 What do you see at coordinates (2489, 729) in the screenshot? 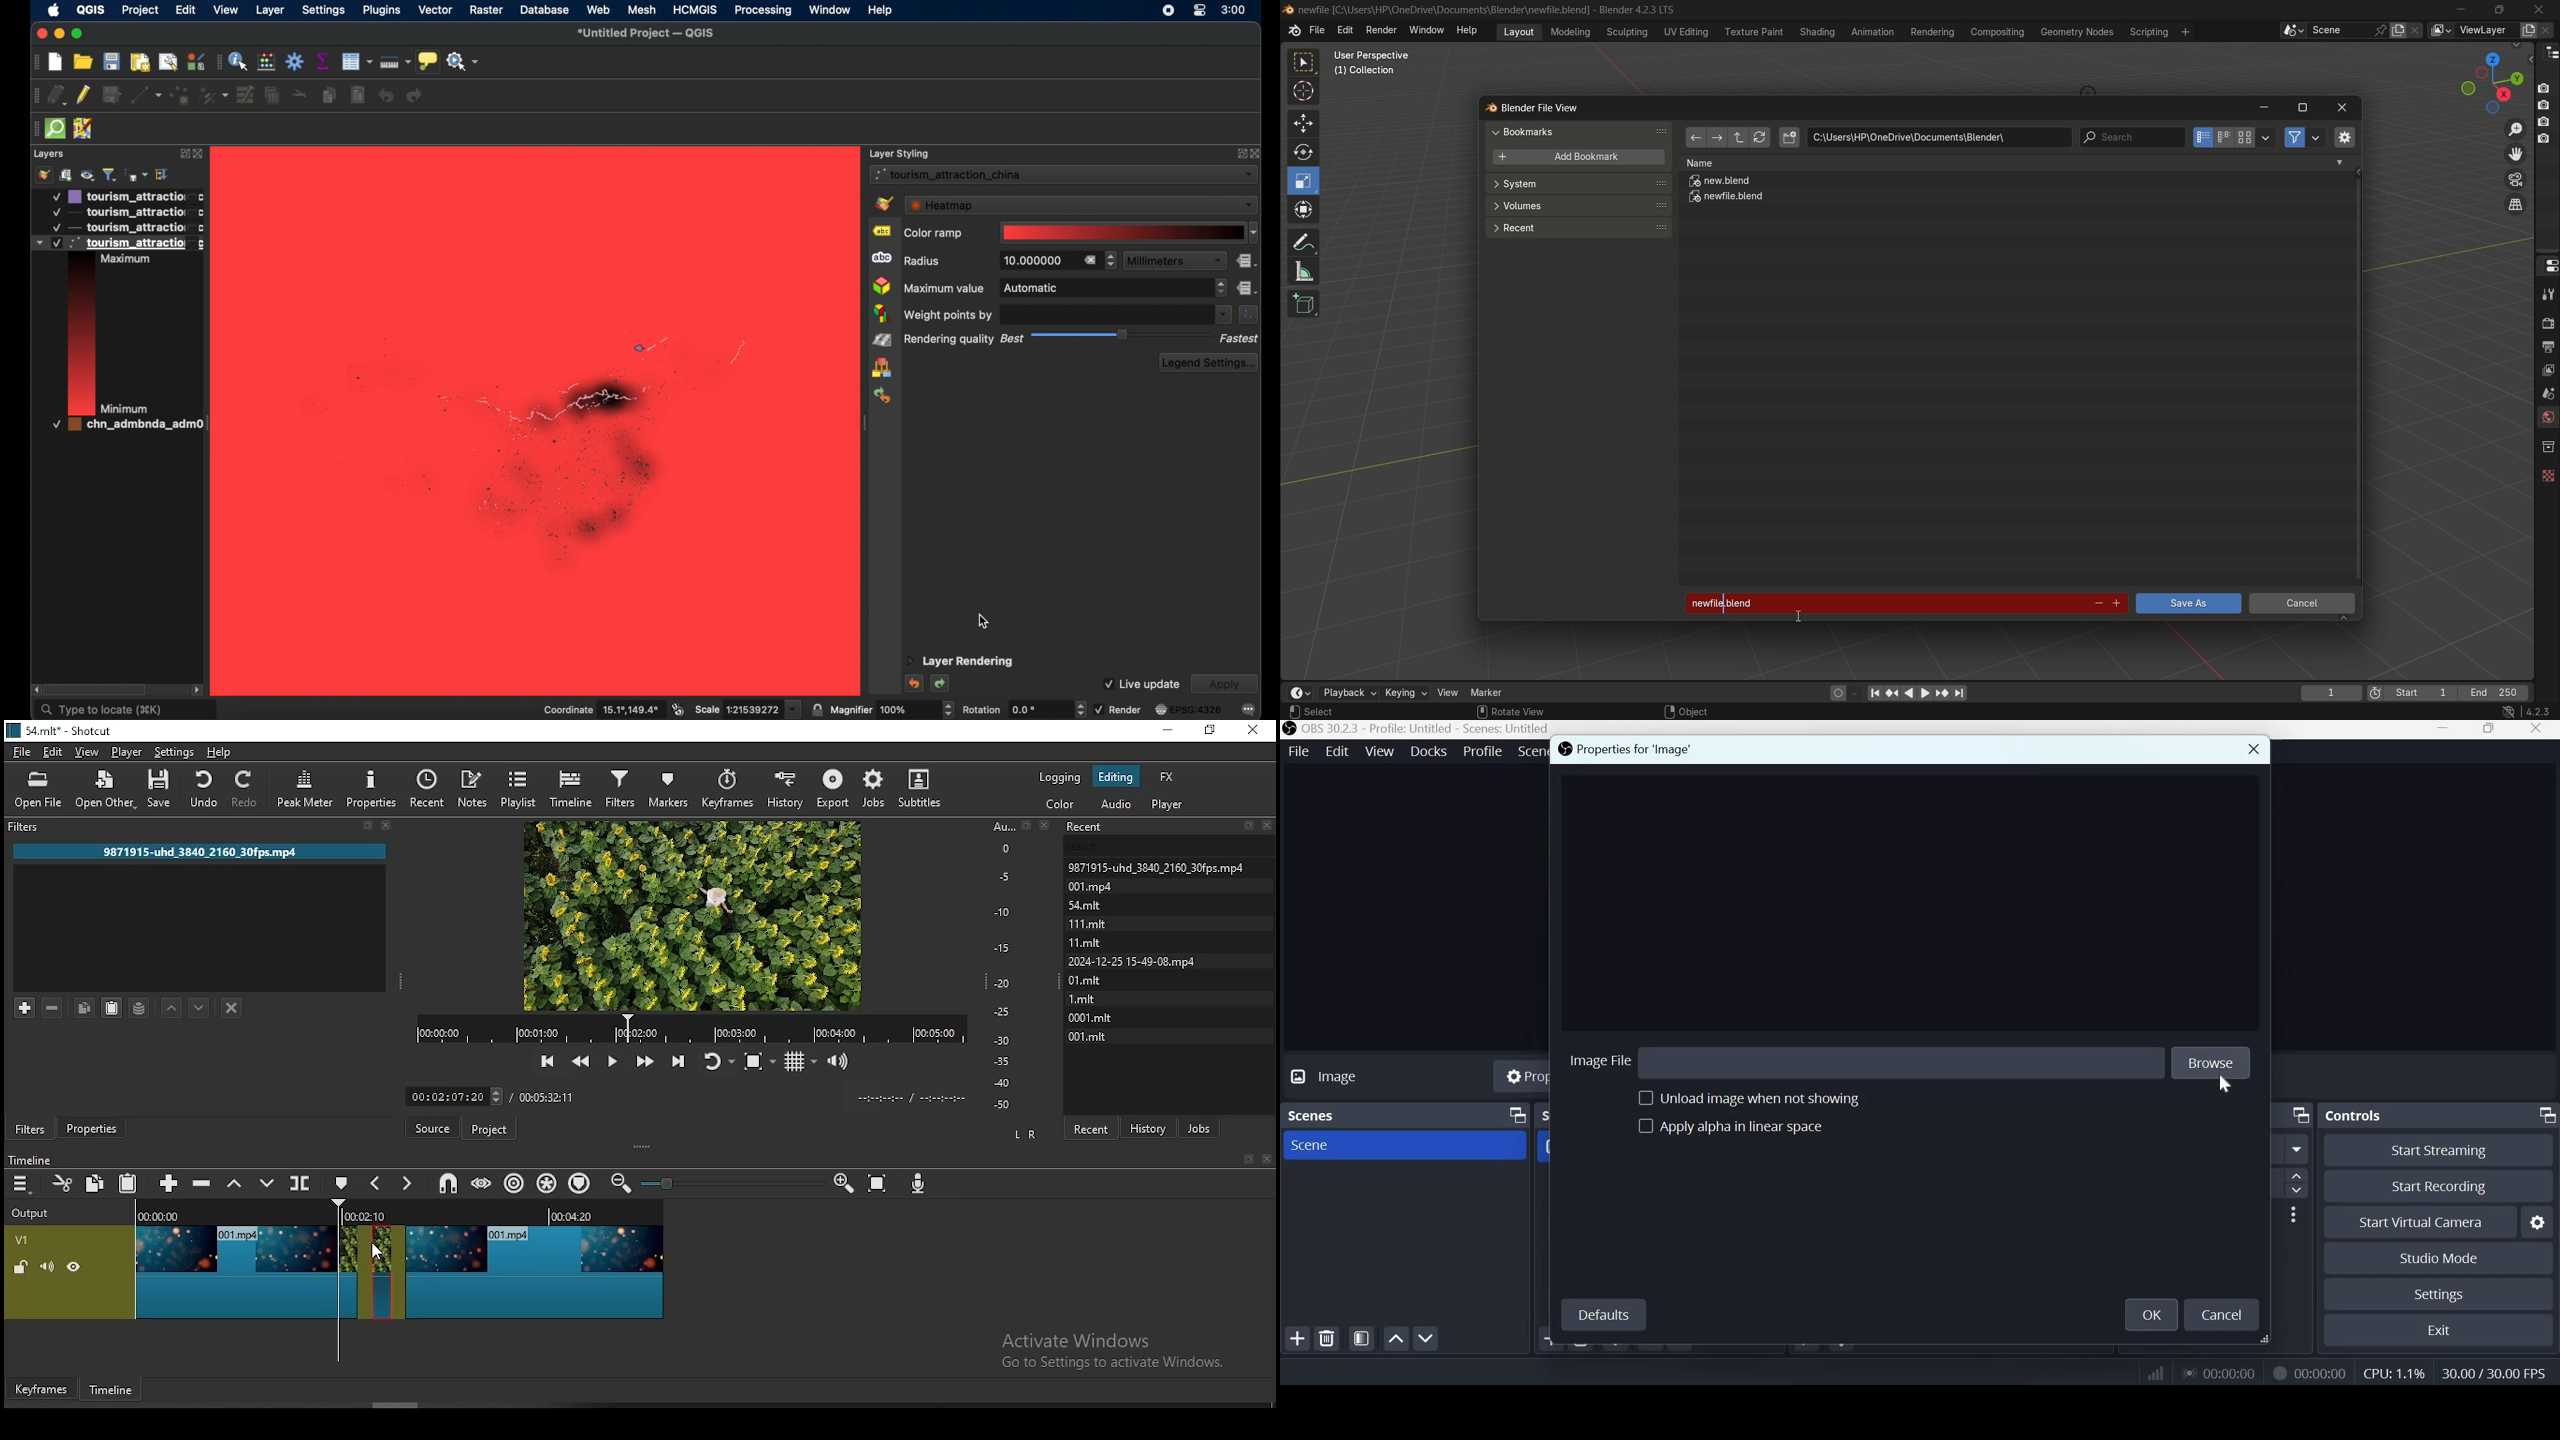
I see `Windows size toggle` at bounding box center [2489, 729].